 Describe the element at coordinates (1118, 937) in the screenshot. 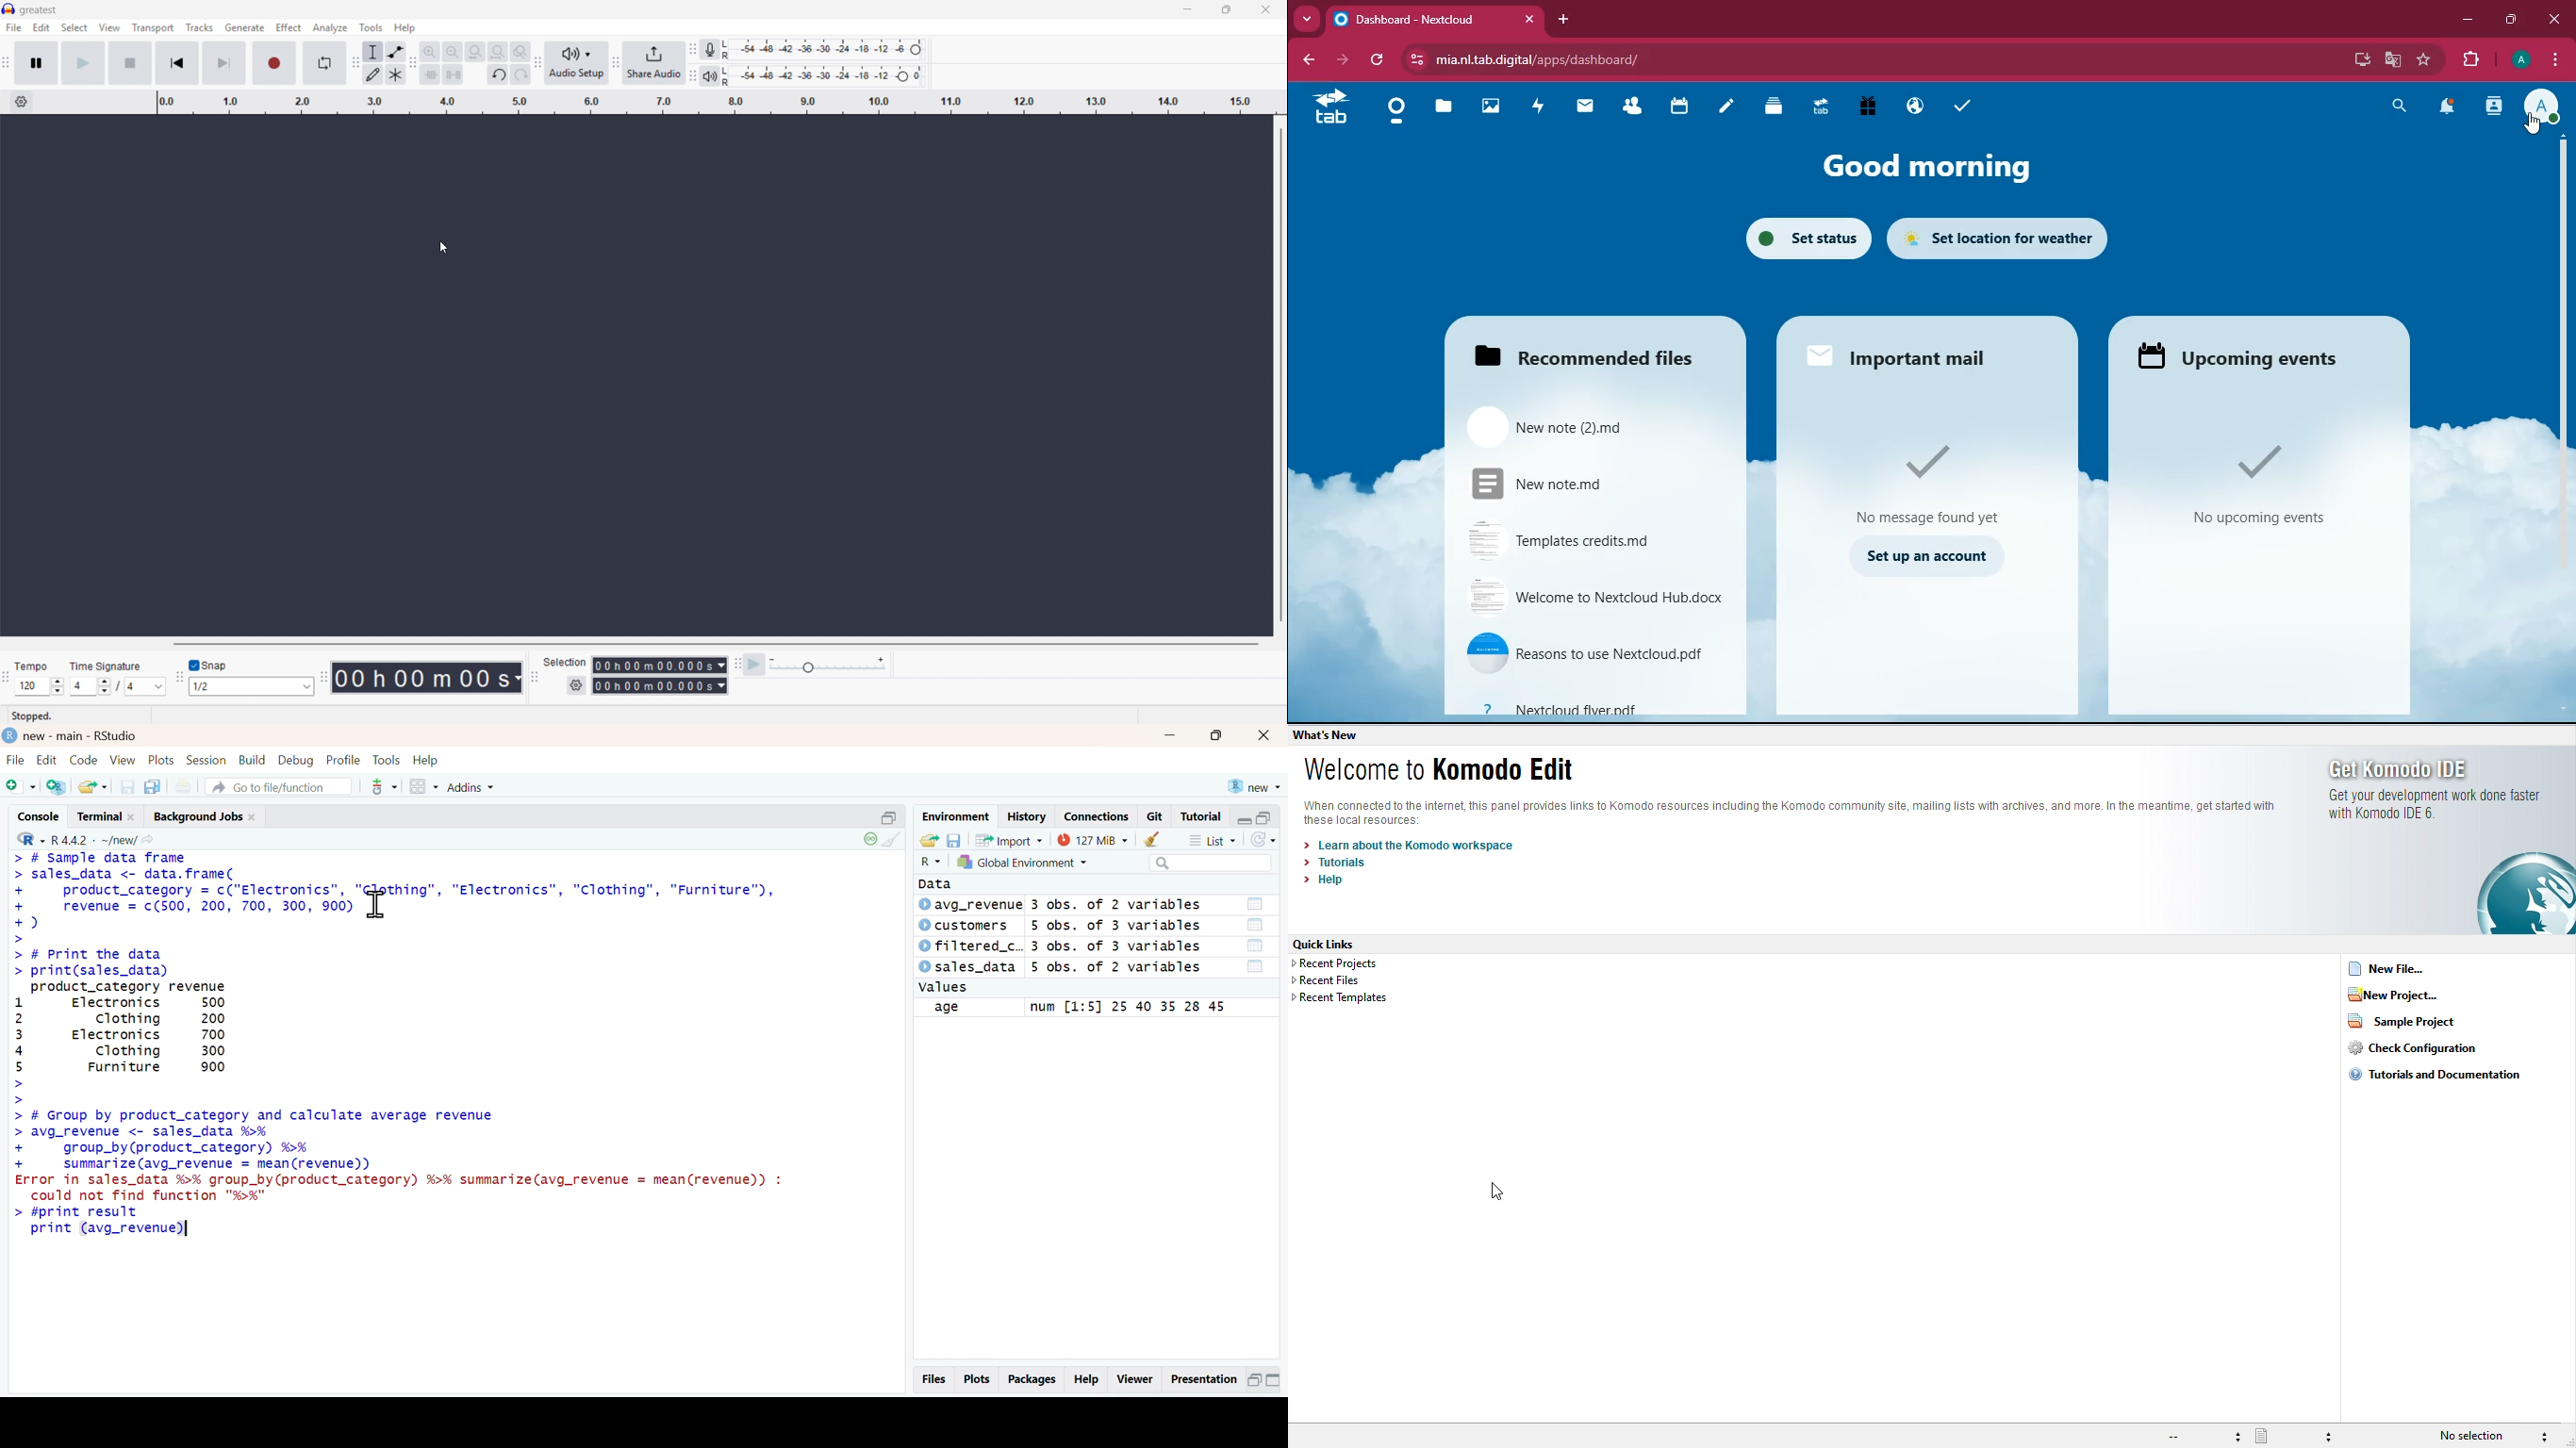

I see `Dataset meta info` at that location.